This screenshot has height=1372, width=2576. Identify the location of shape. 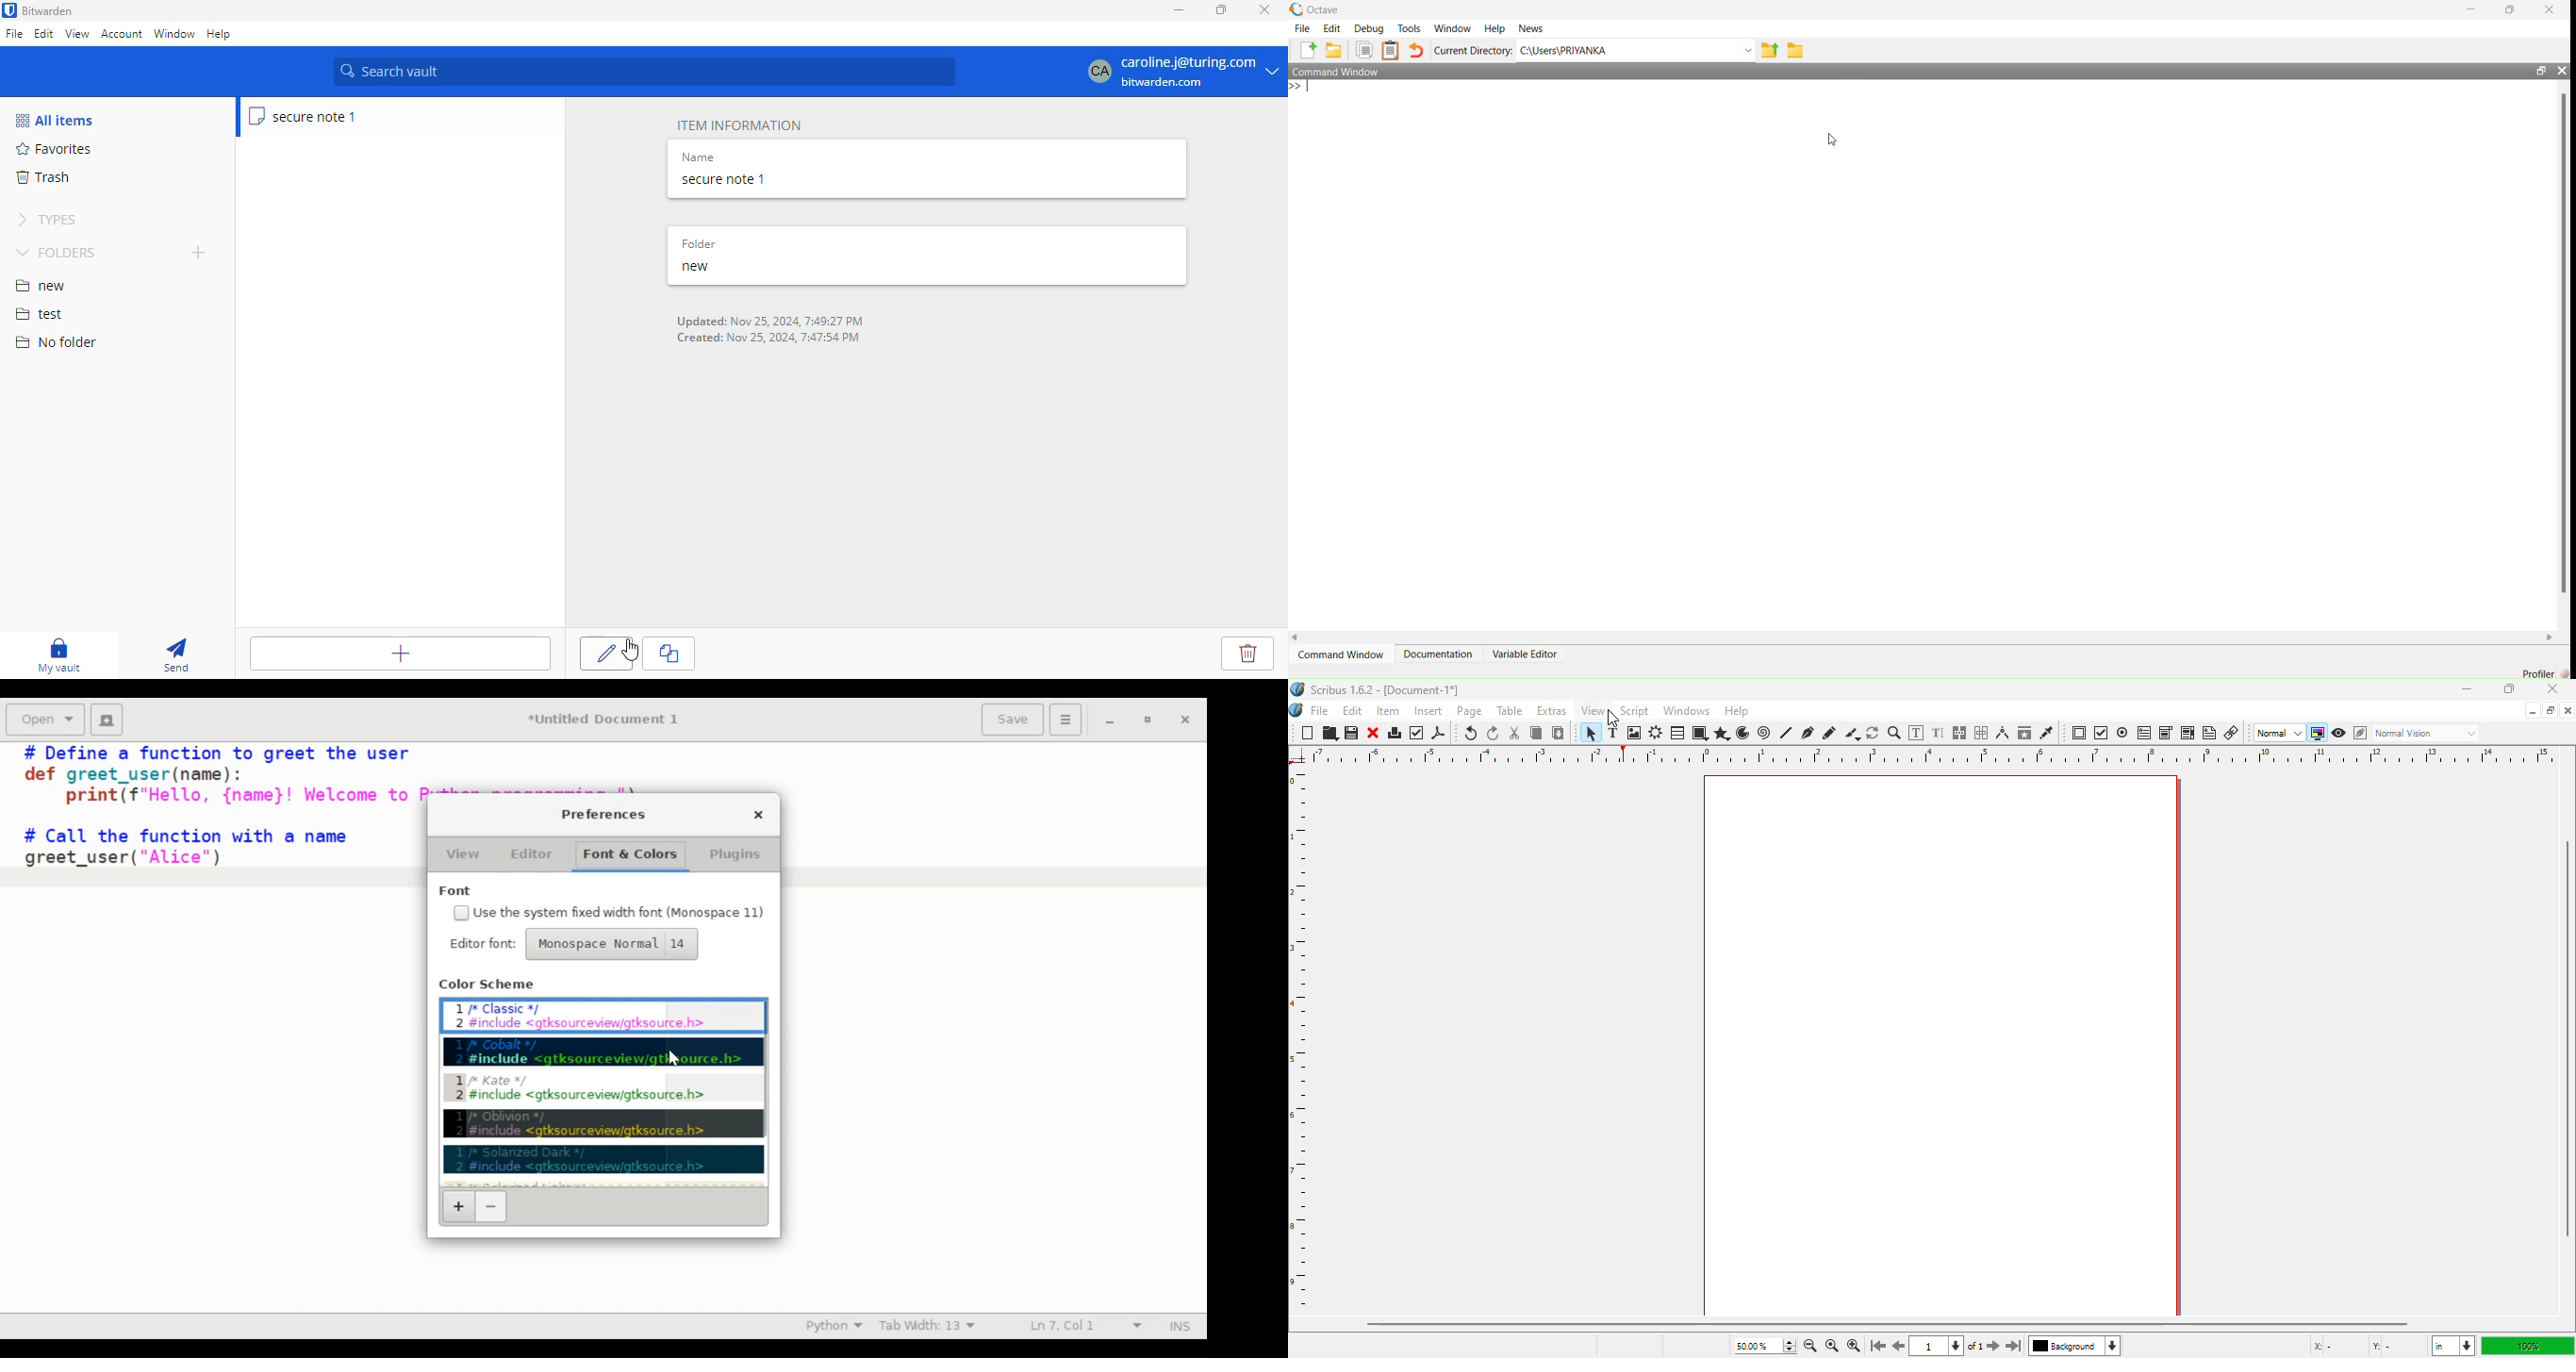
(1703, 733).